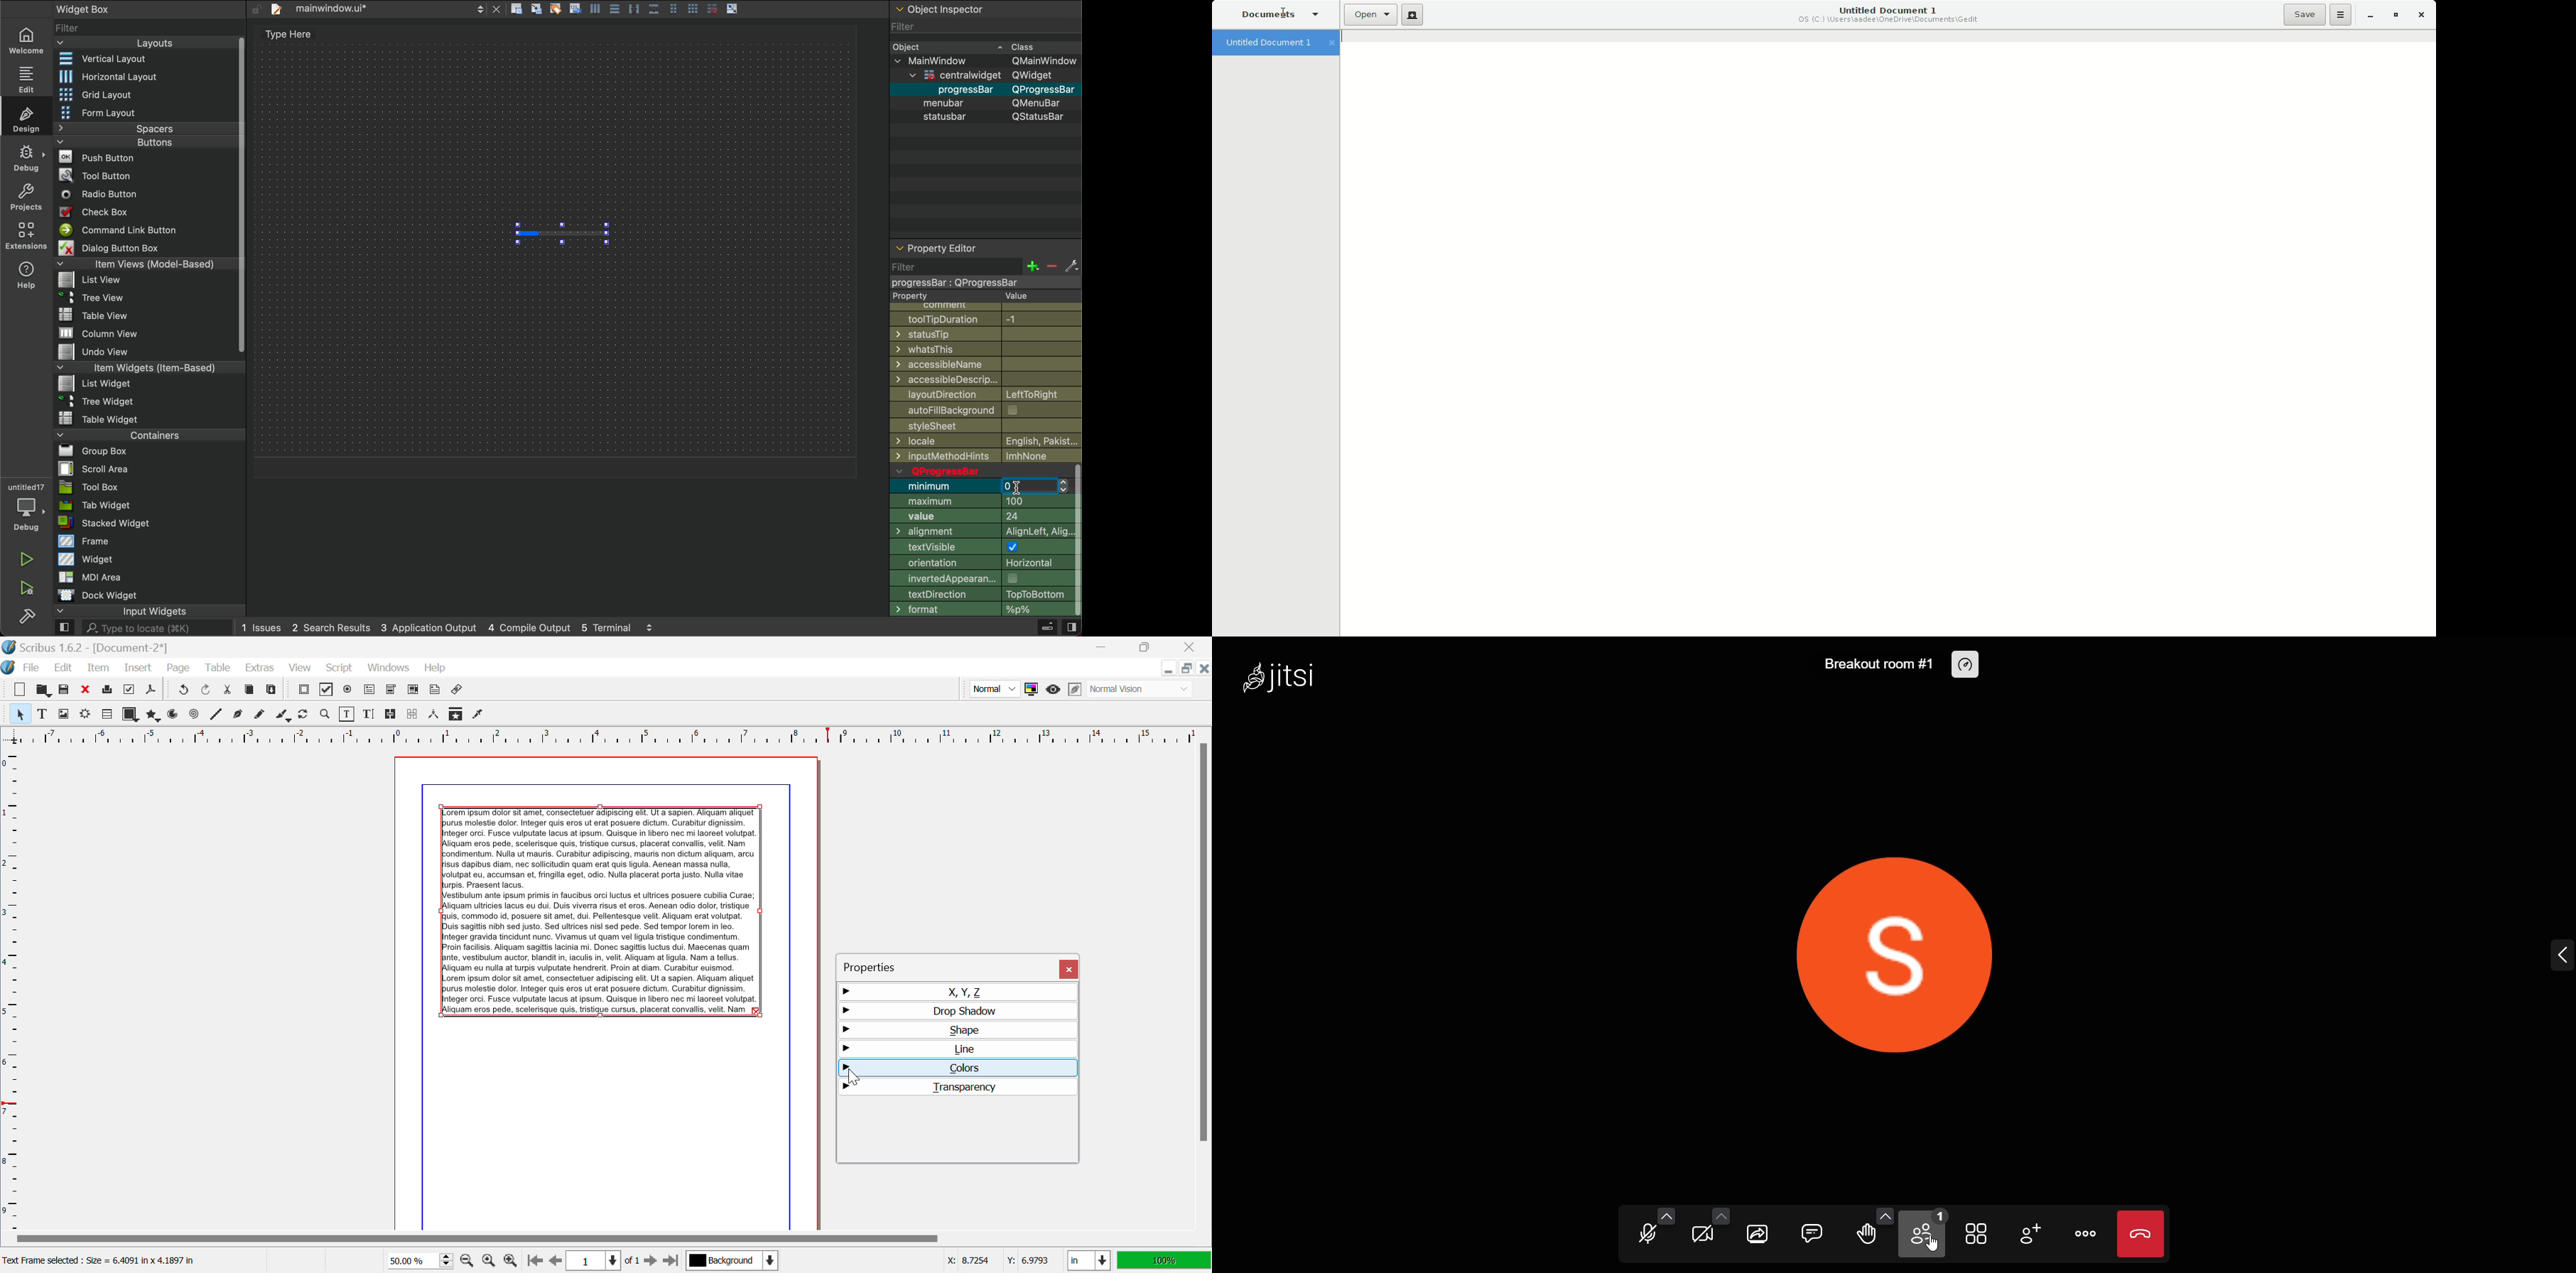 The image size is (2576, 1288). What do you see at coordinates (957, 1031) in the screenshot?
I see `Shape` at bounding box center [957, 1031].